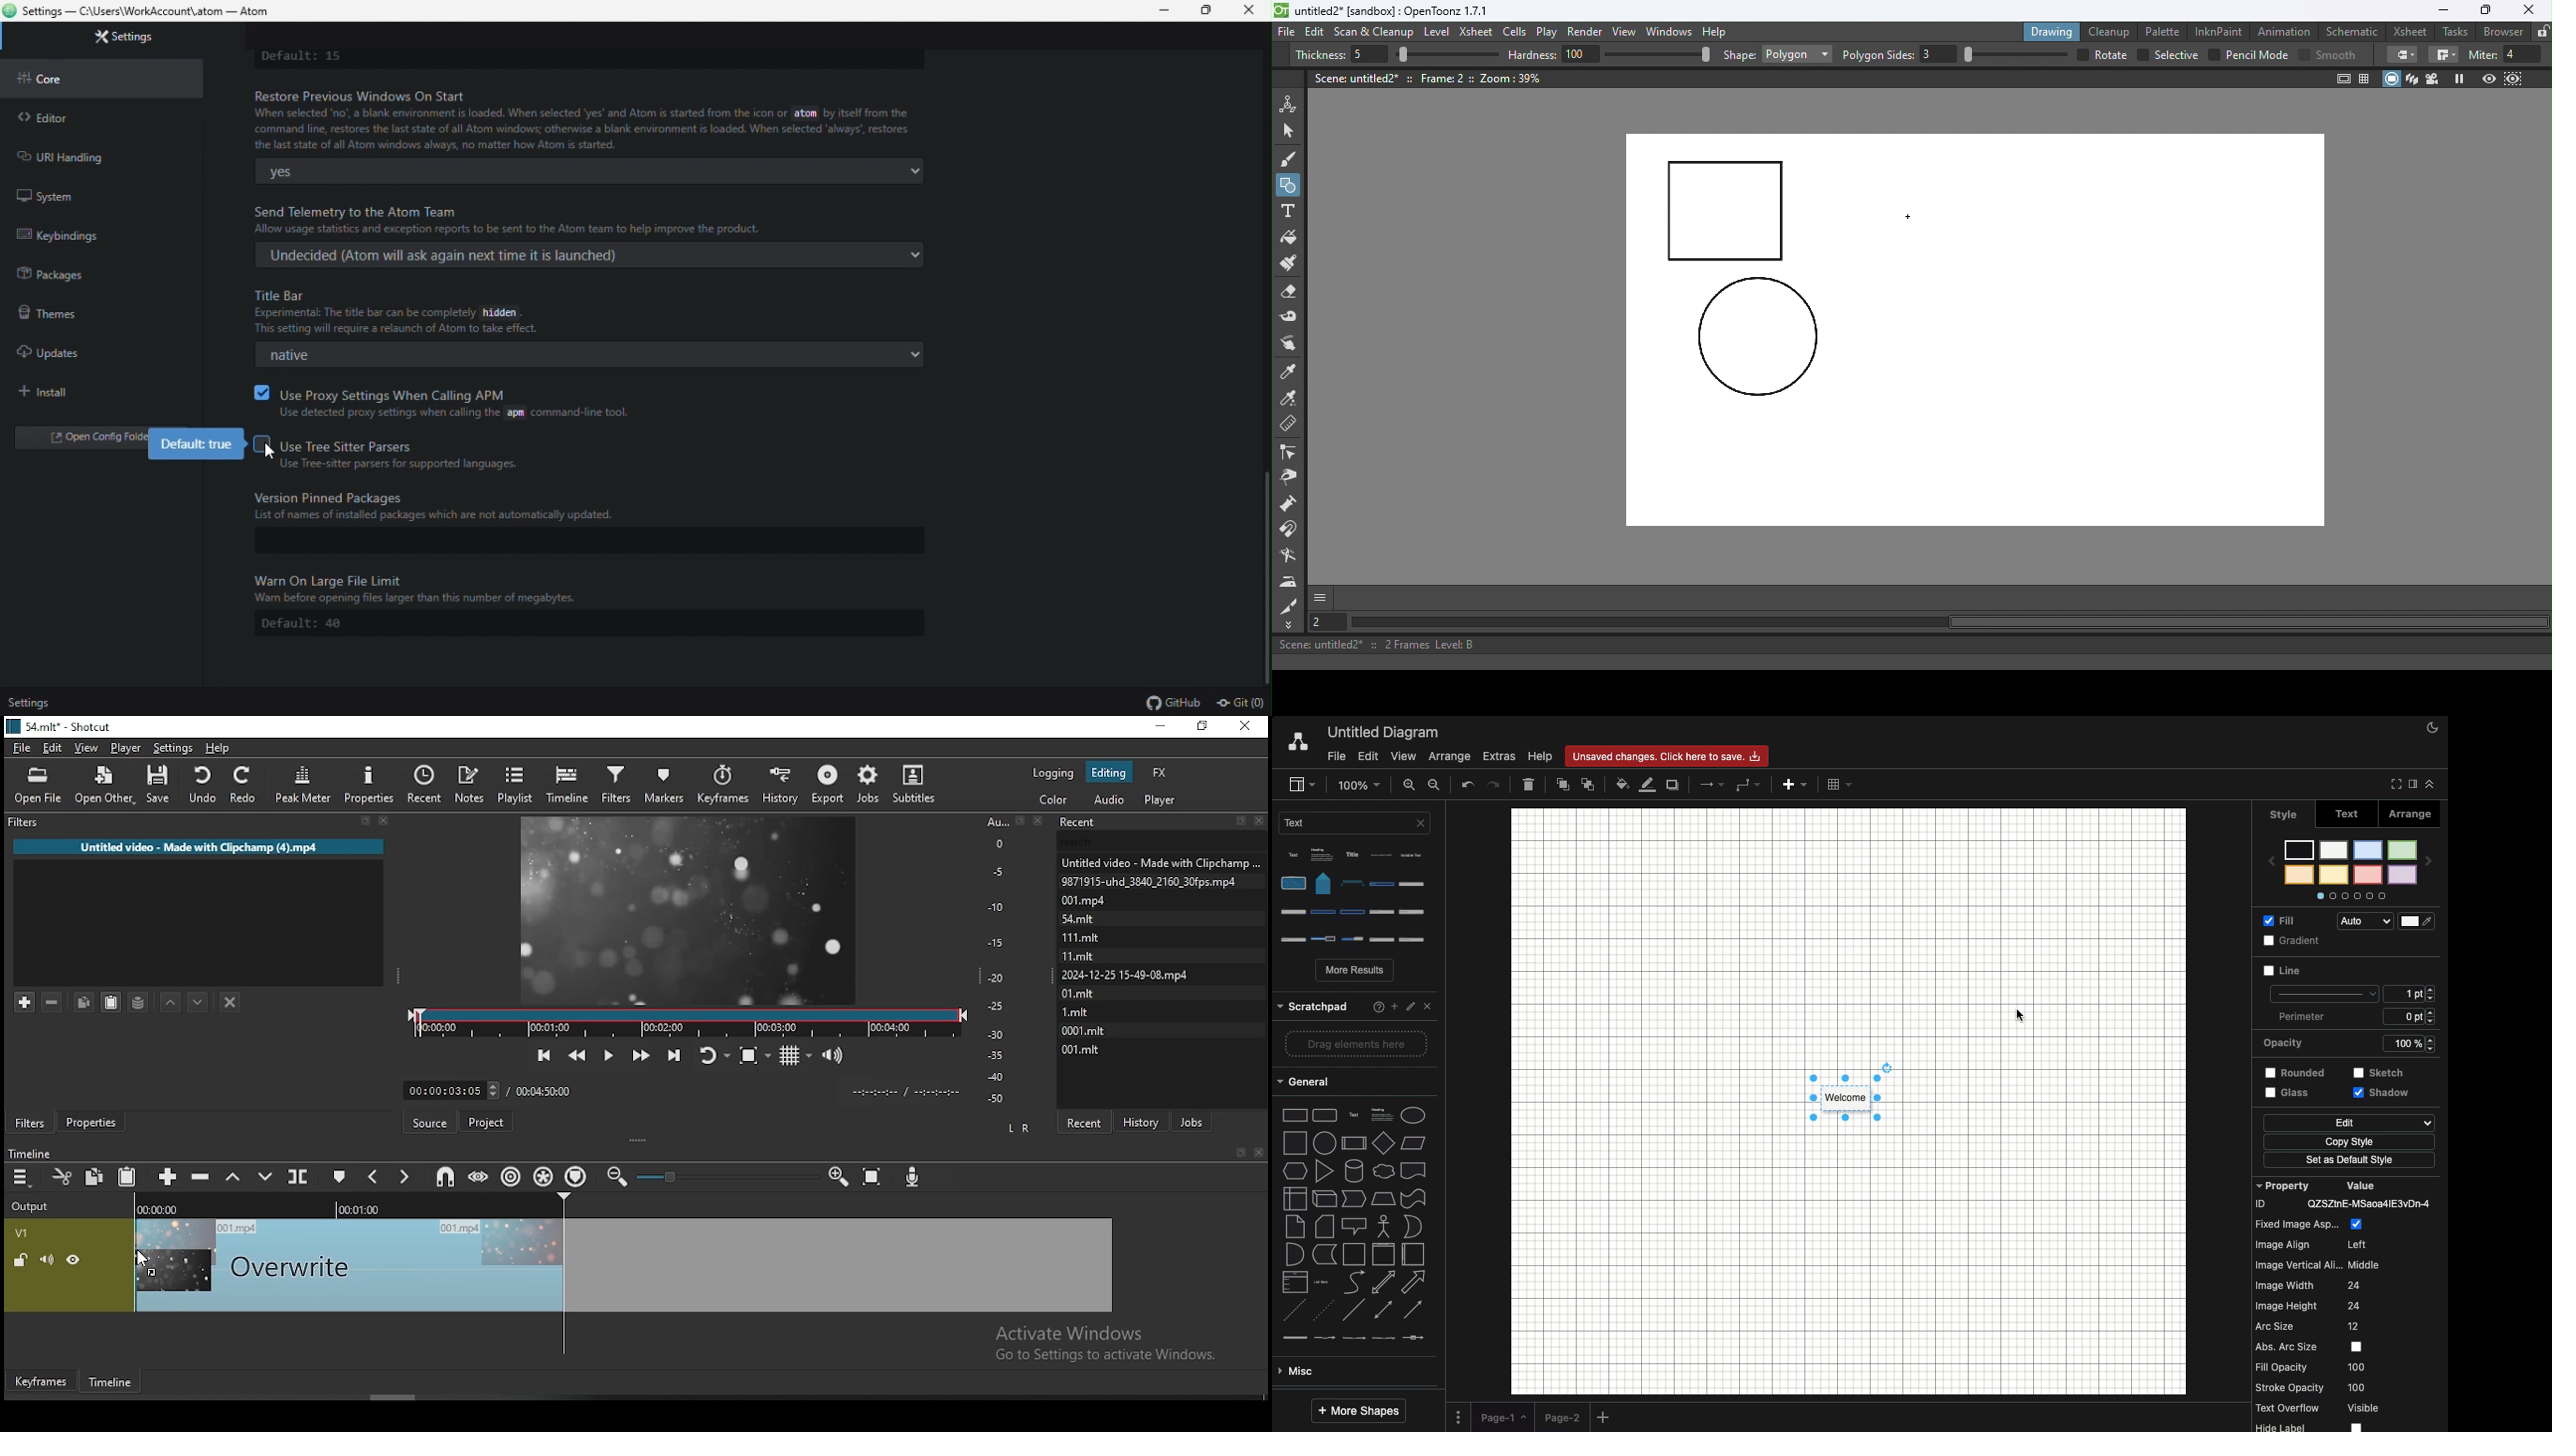 This screenshot has width=2576, height=1456. What do you see at coordinates (1161, 800) in the screenshot?
I see `player` at bounding box center [1161, 800].